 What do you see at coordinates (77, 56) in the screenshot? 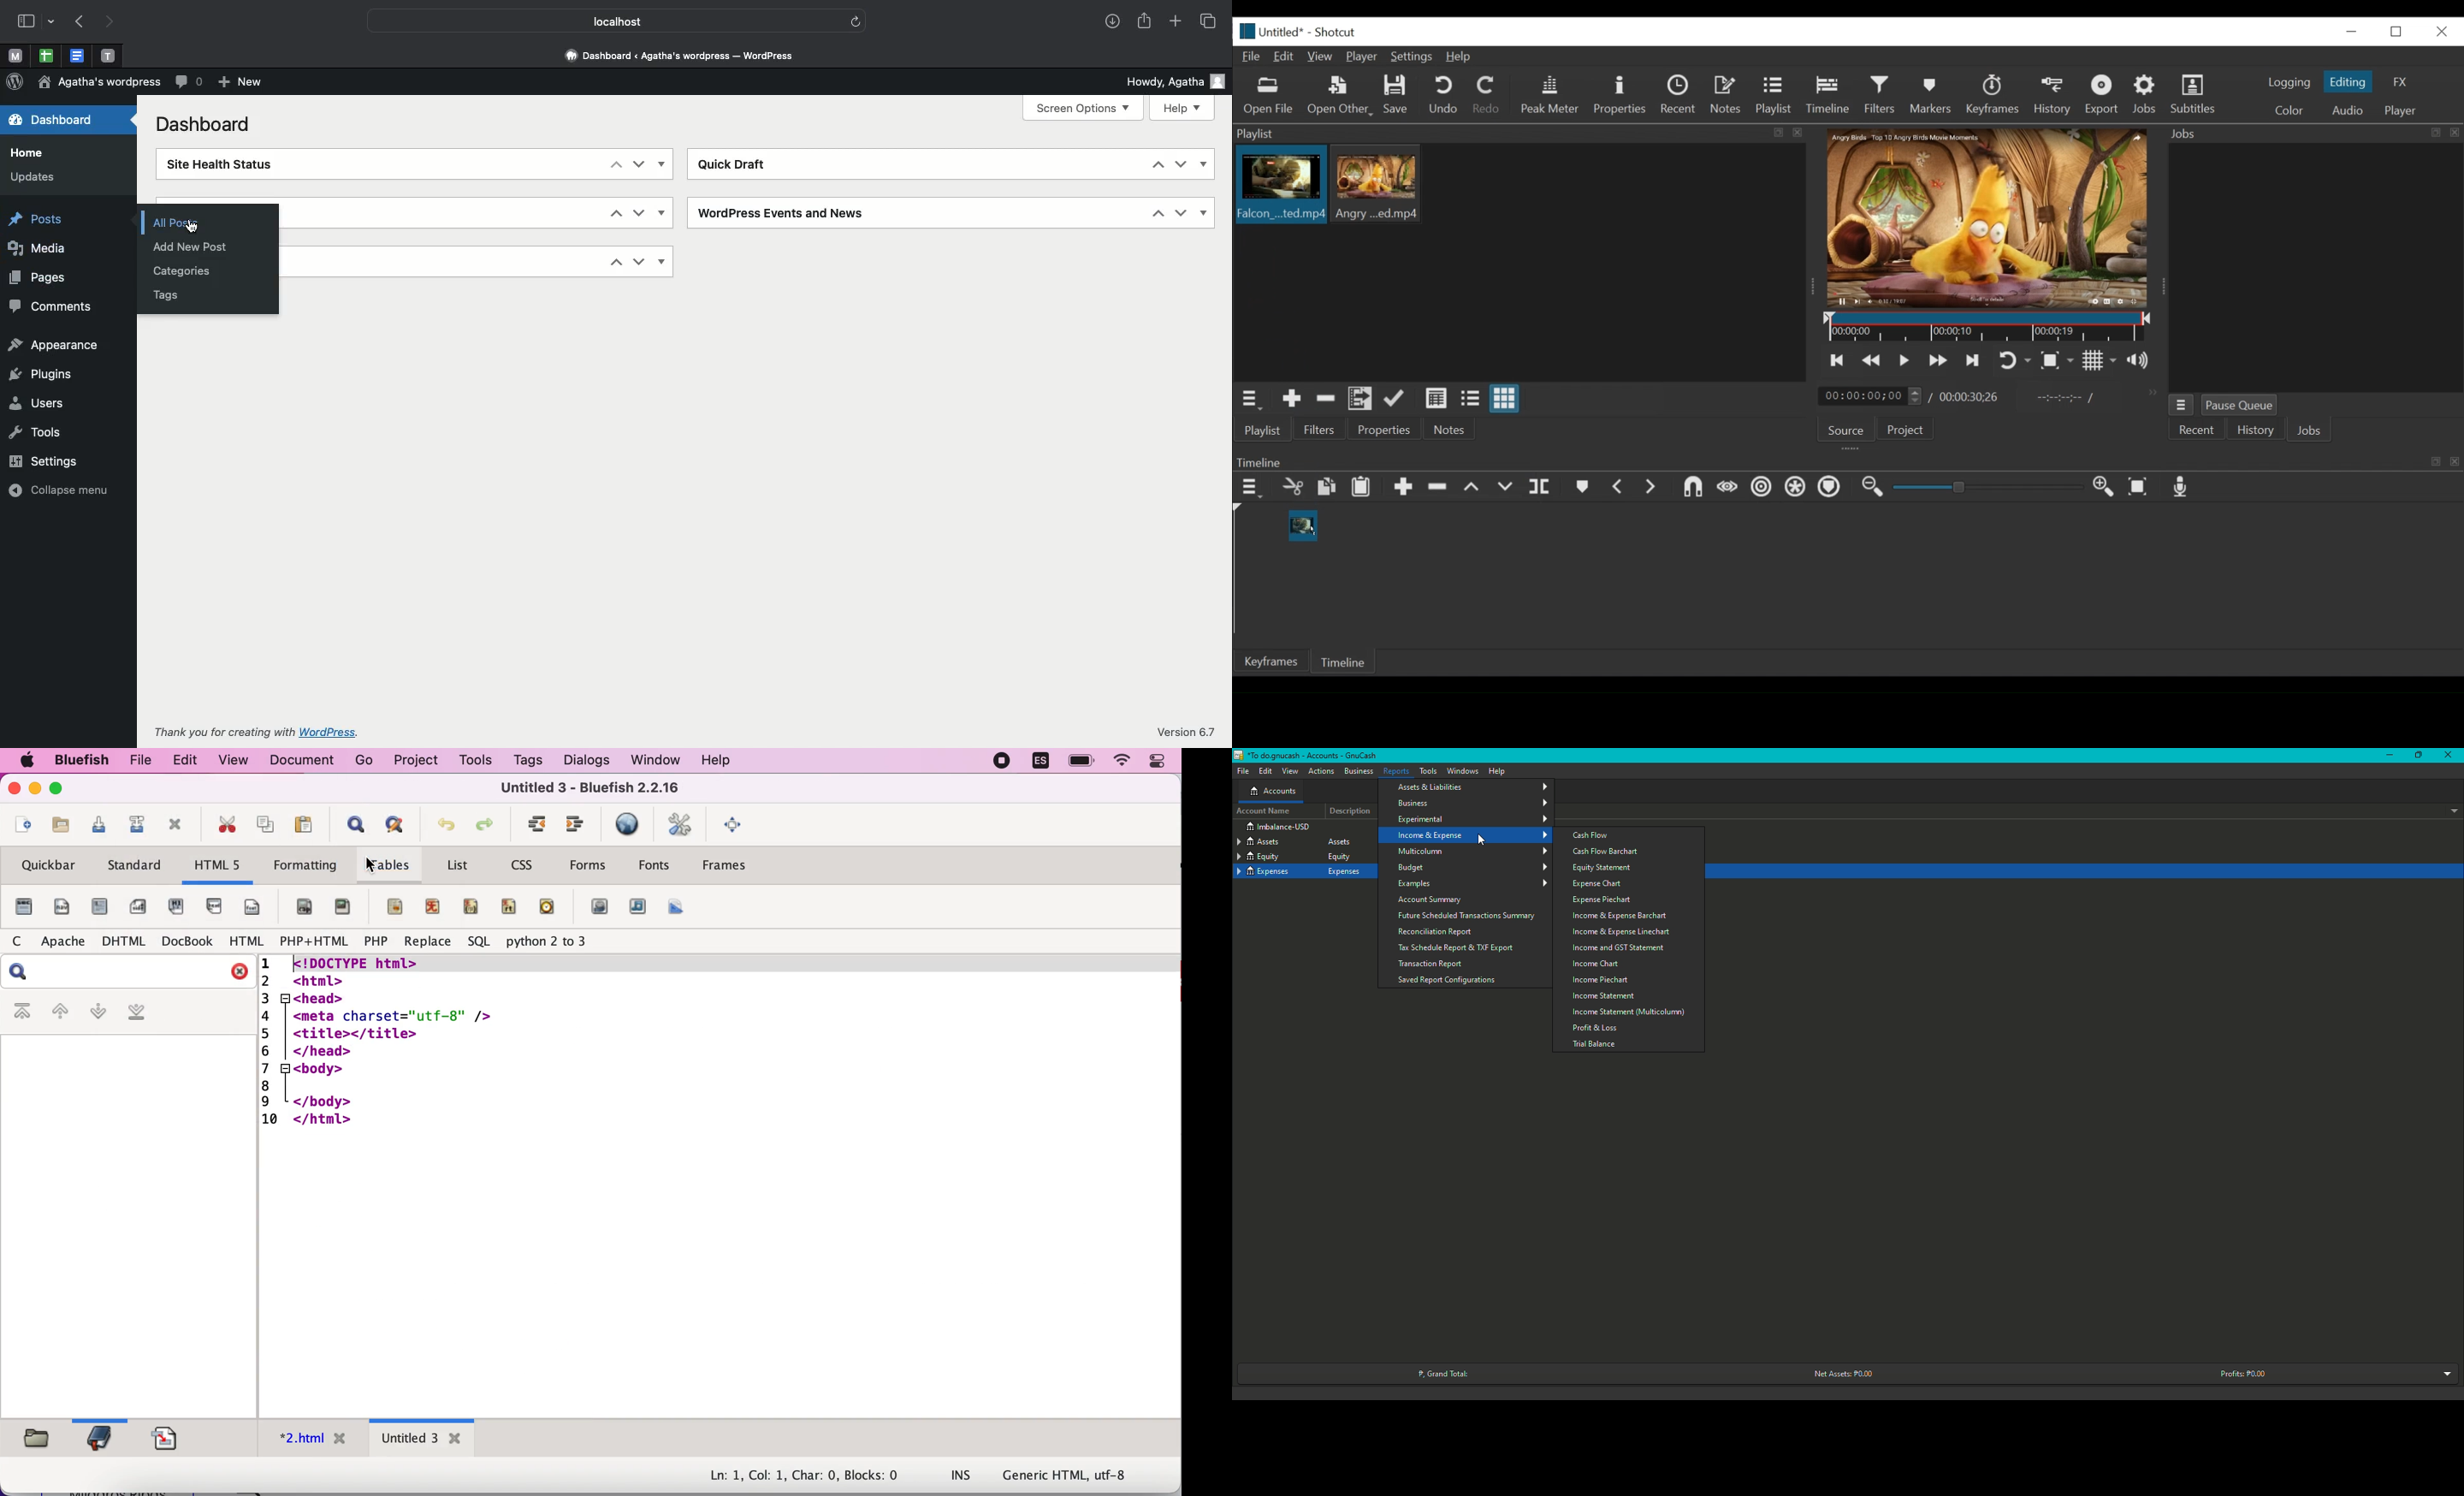
I see `pinned tabs` at bounding box center [77, 56].